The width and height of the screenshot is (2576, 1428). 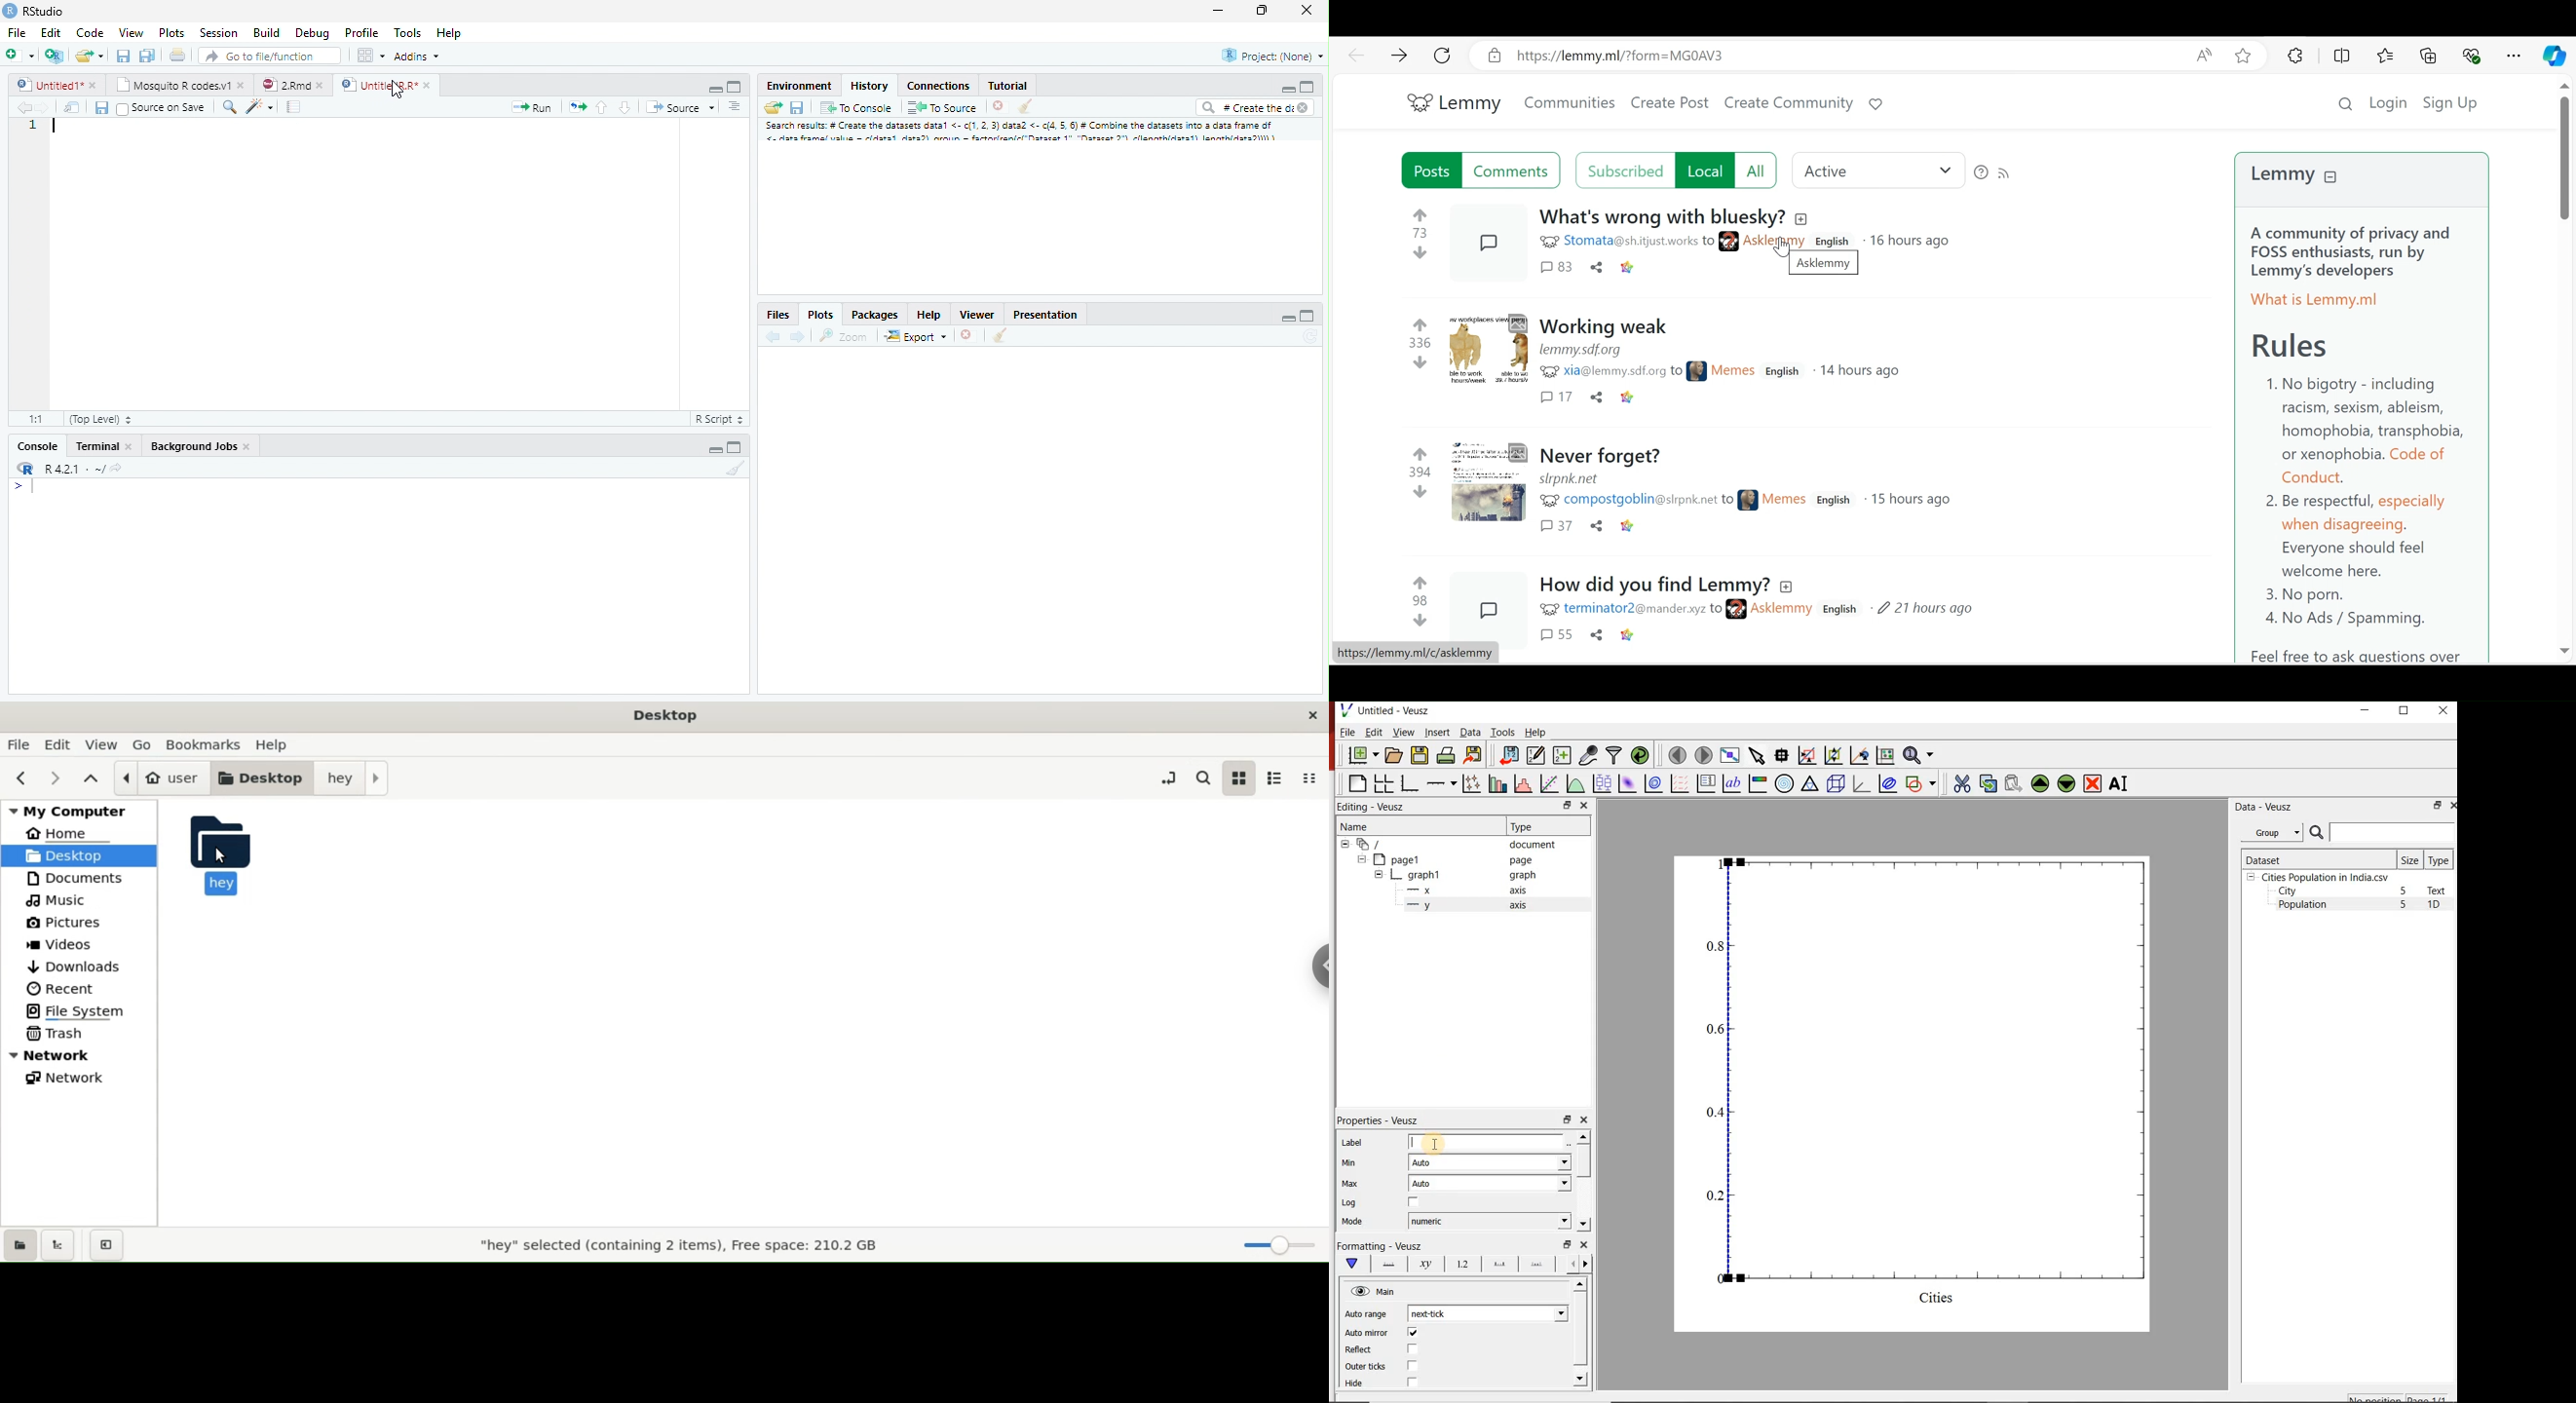 What do you see at coordinates (1658, 583) in the screenshot?
I see `Title` at bounding box center [1658, 583].